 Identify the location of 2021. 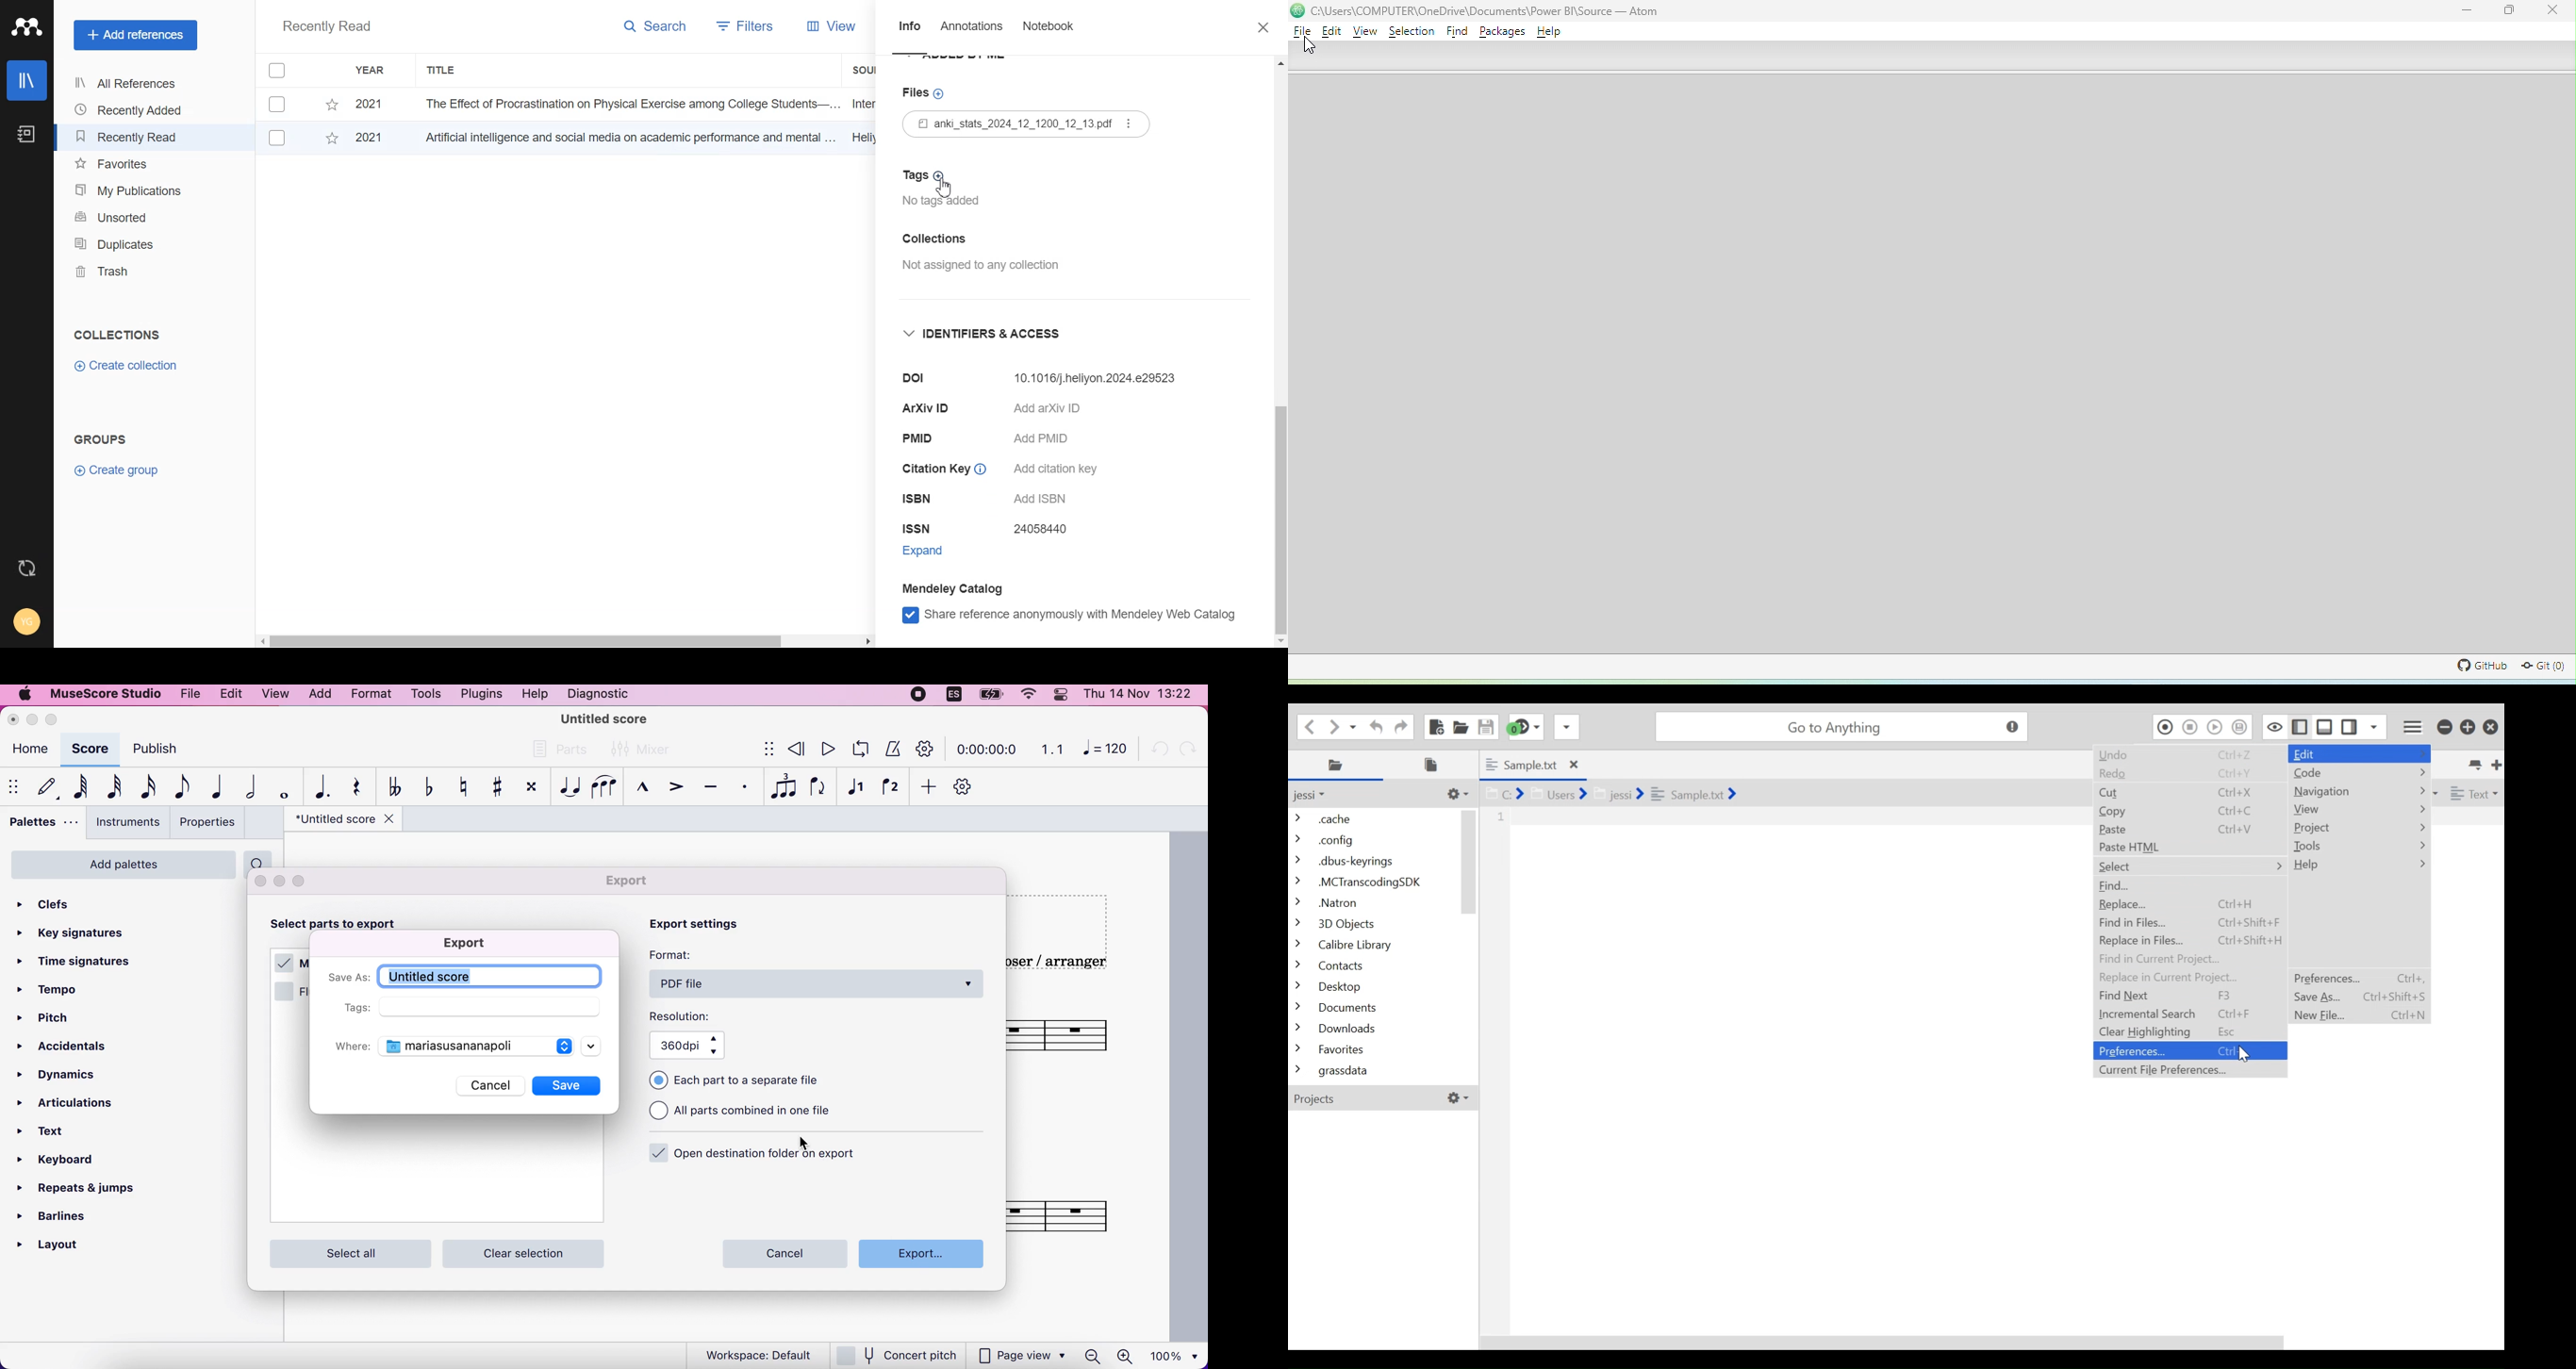
(376, 140).